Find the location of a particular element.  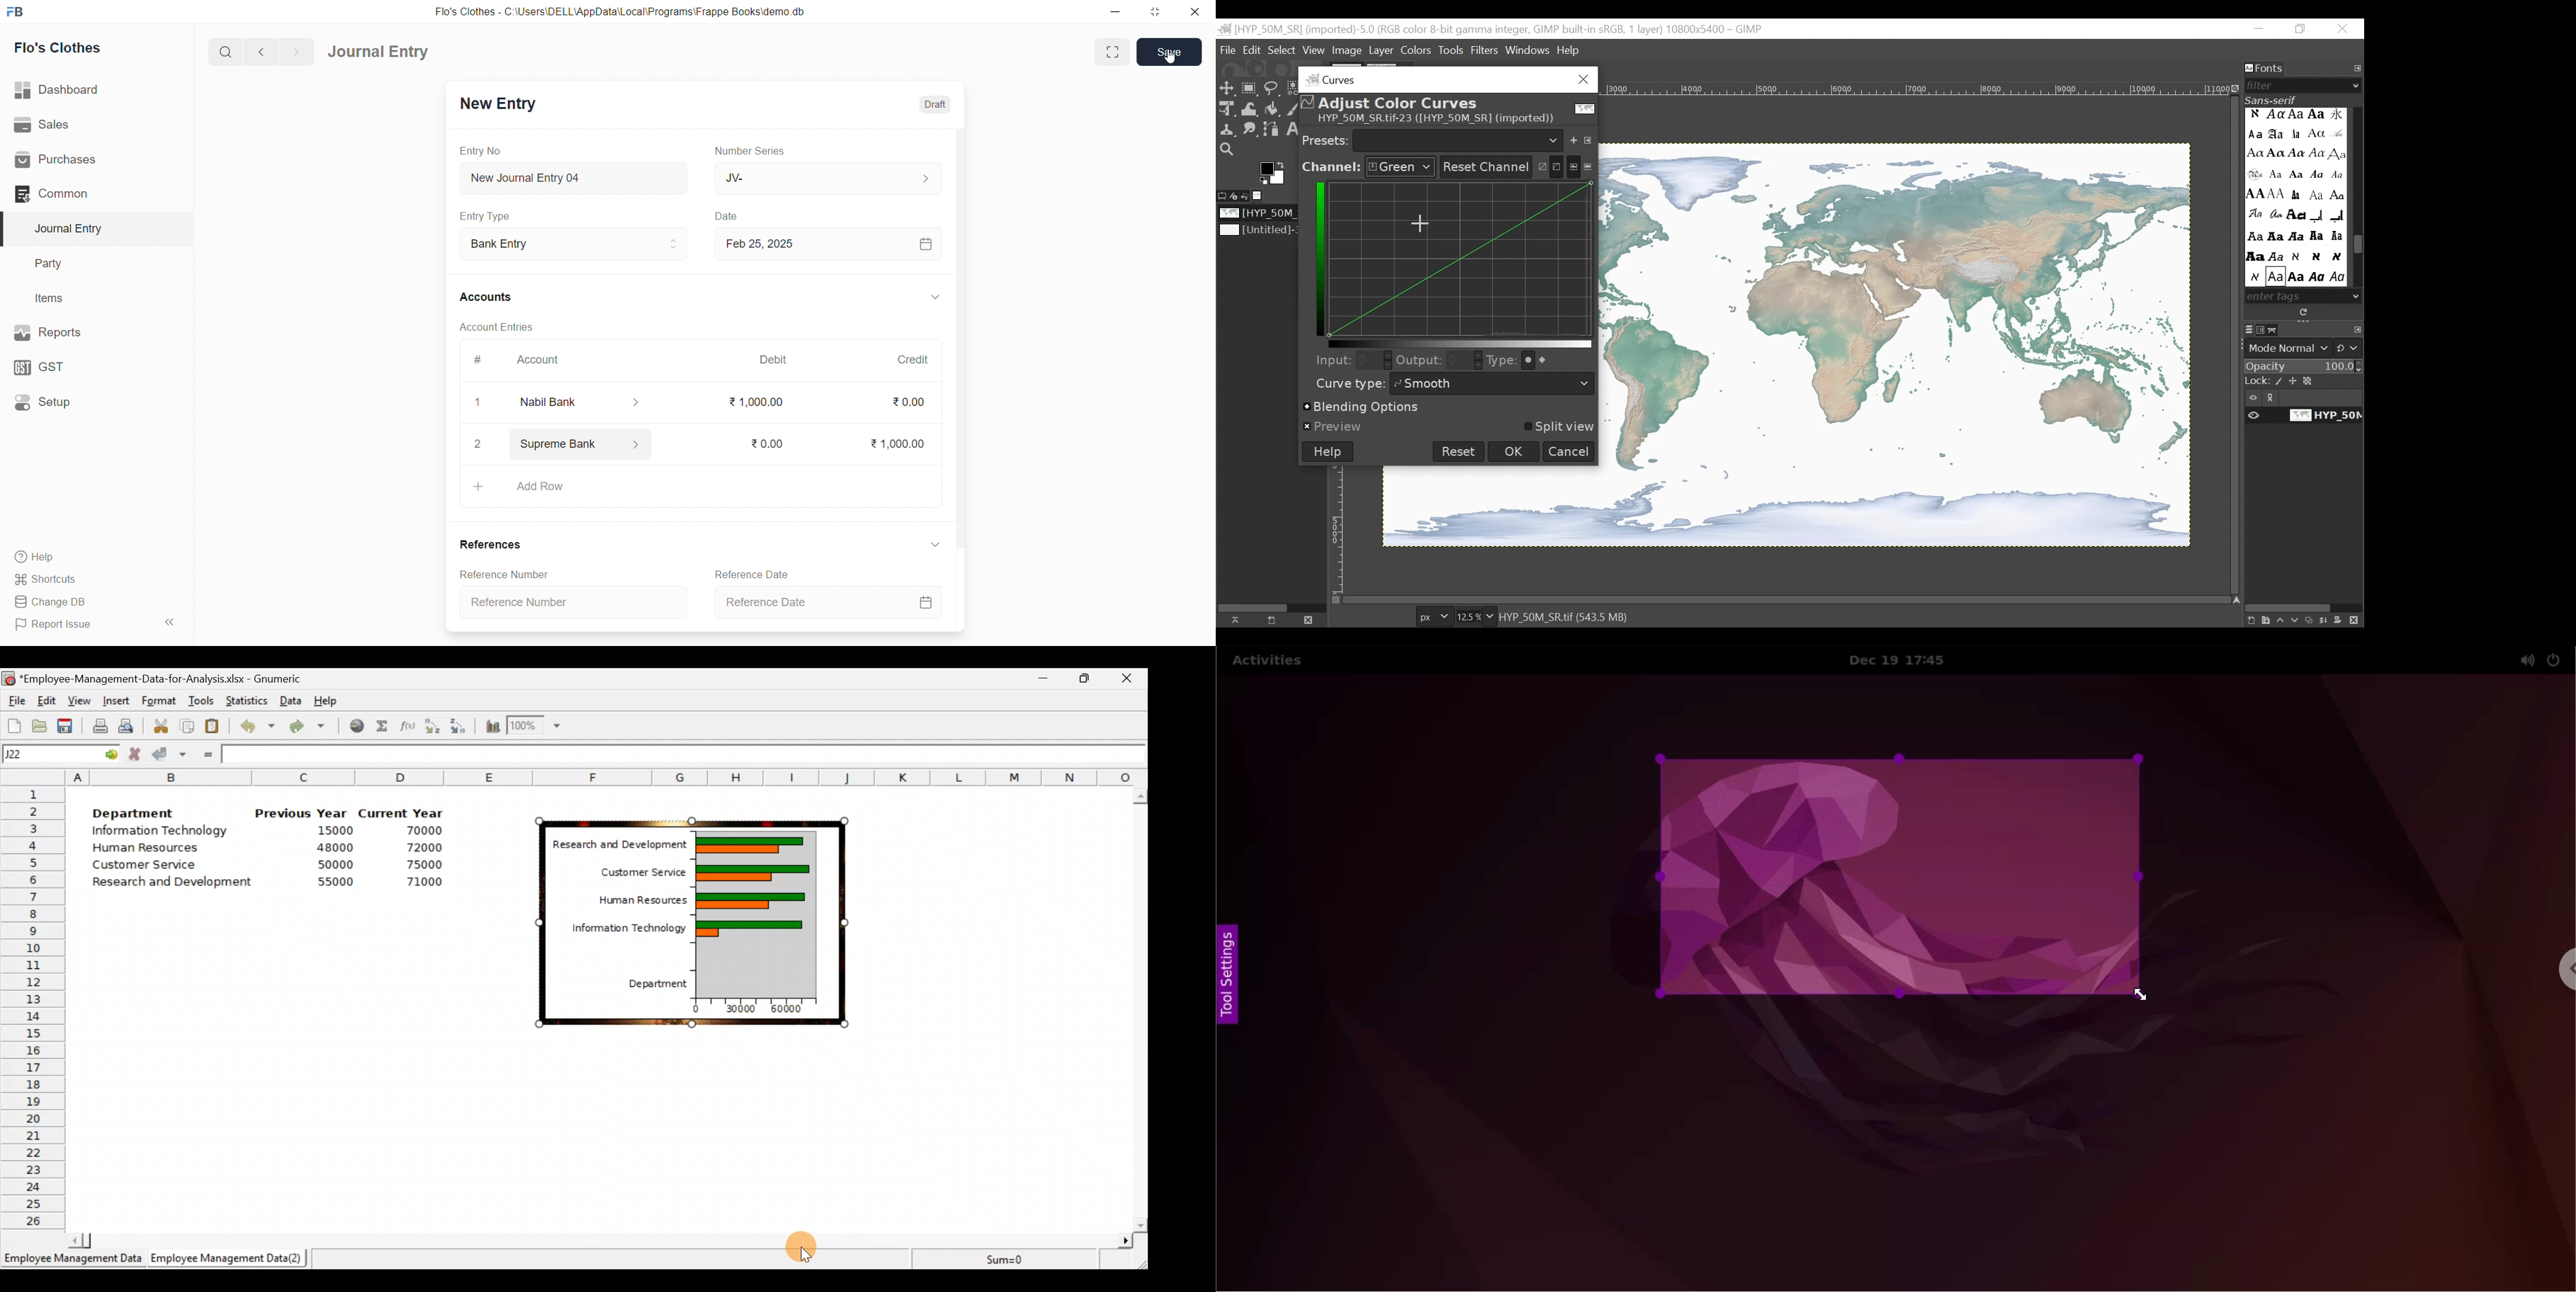

Journal Entry is located at coordinates (383, 52).